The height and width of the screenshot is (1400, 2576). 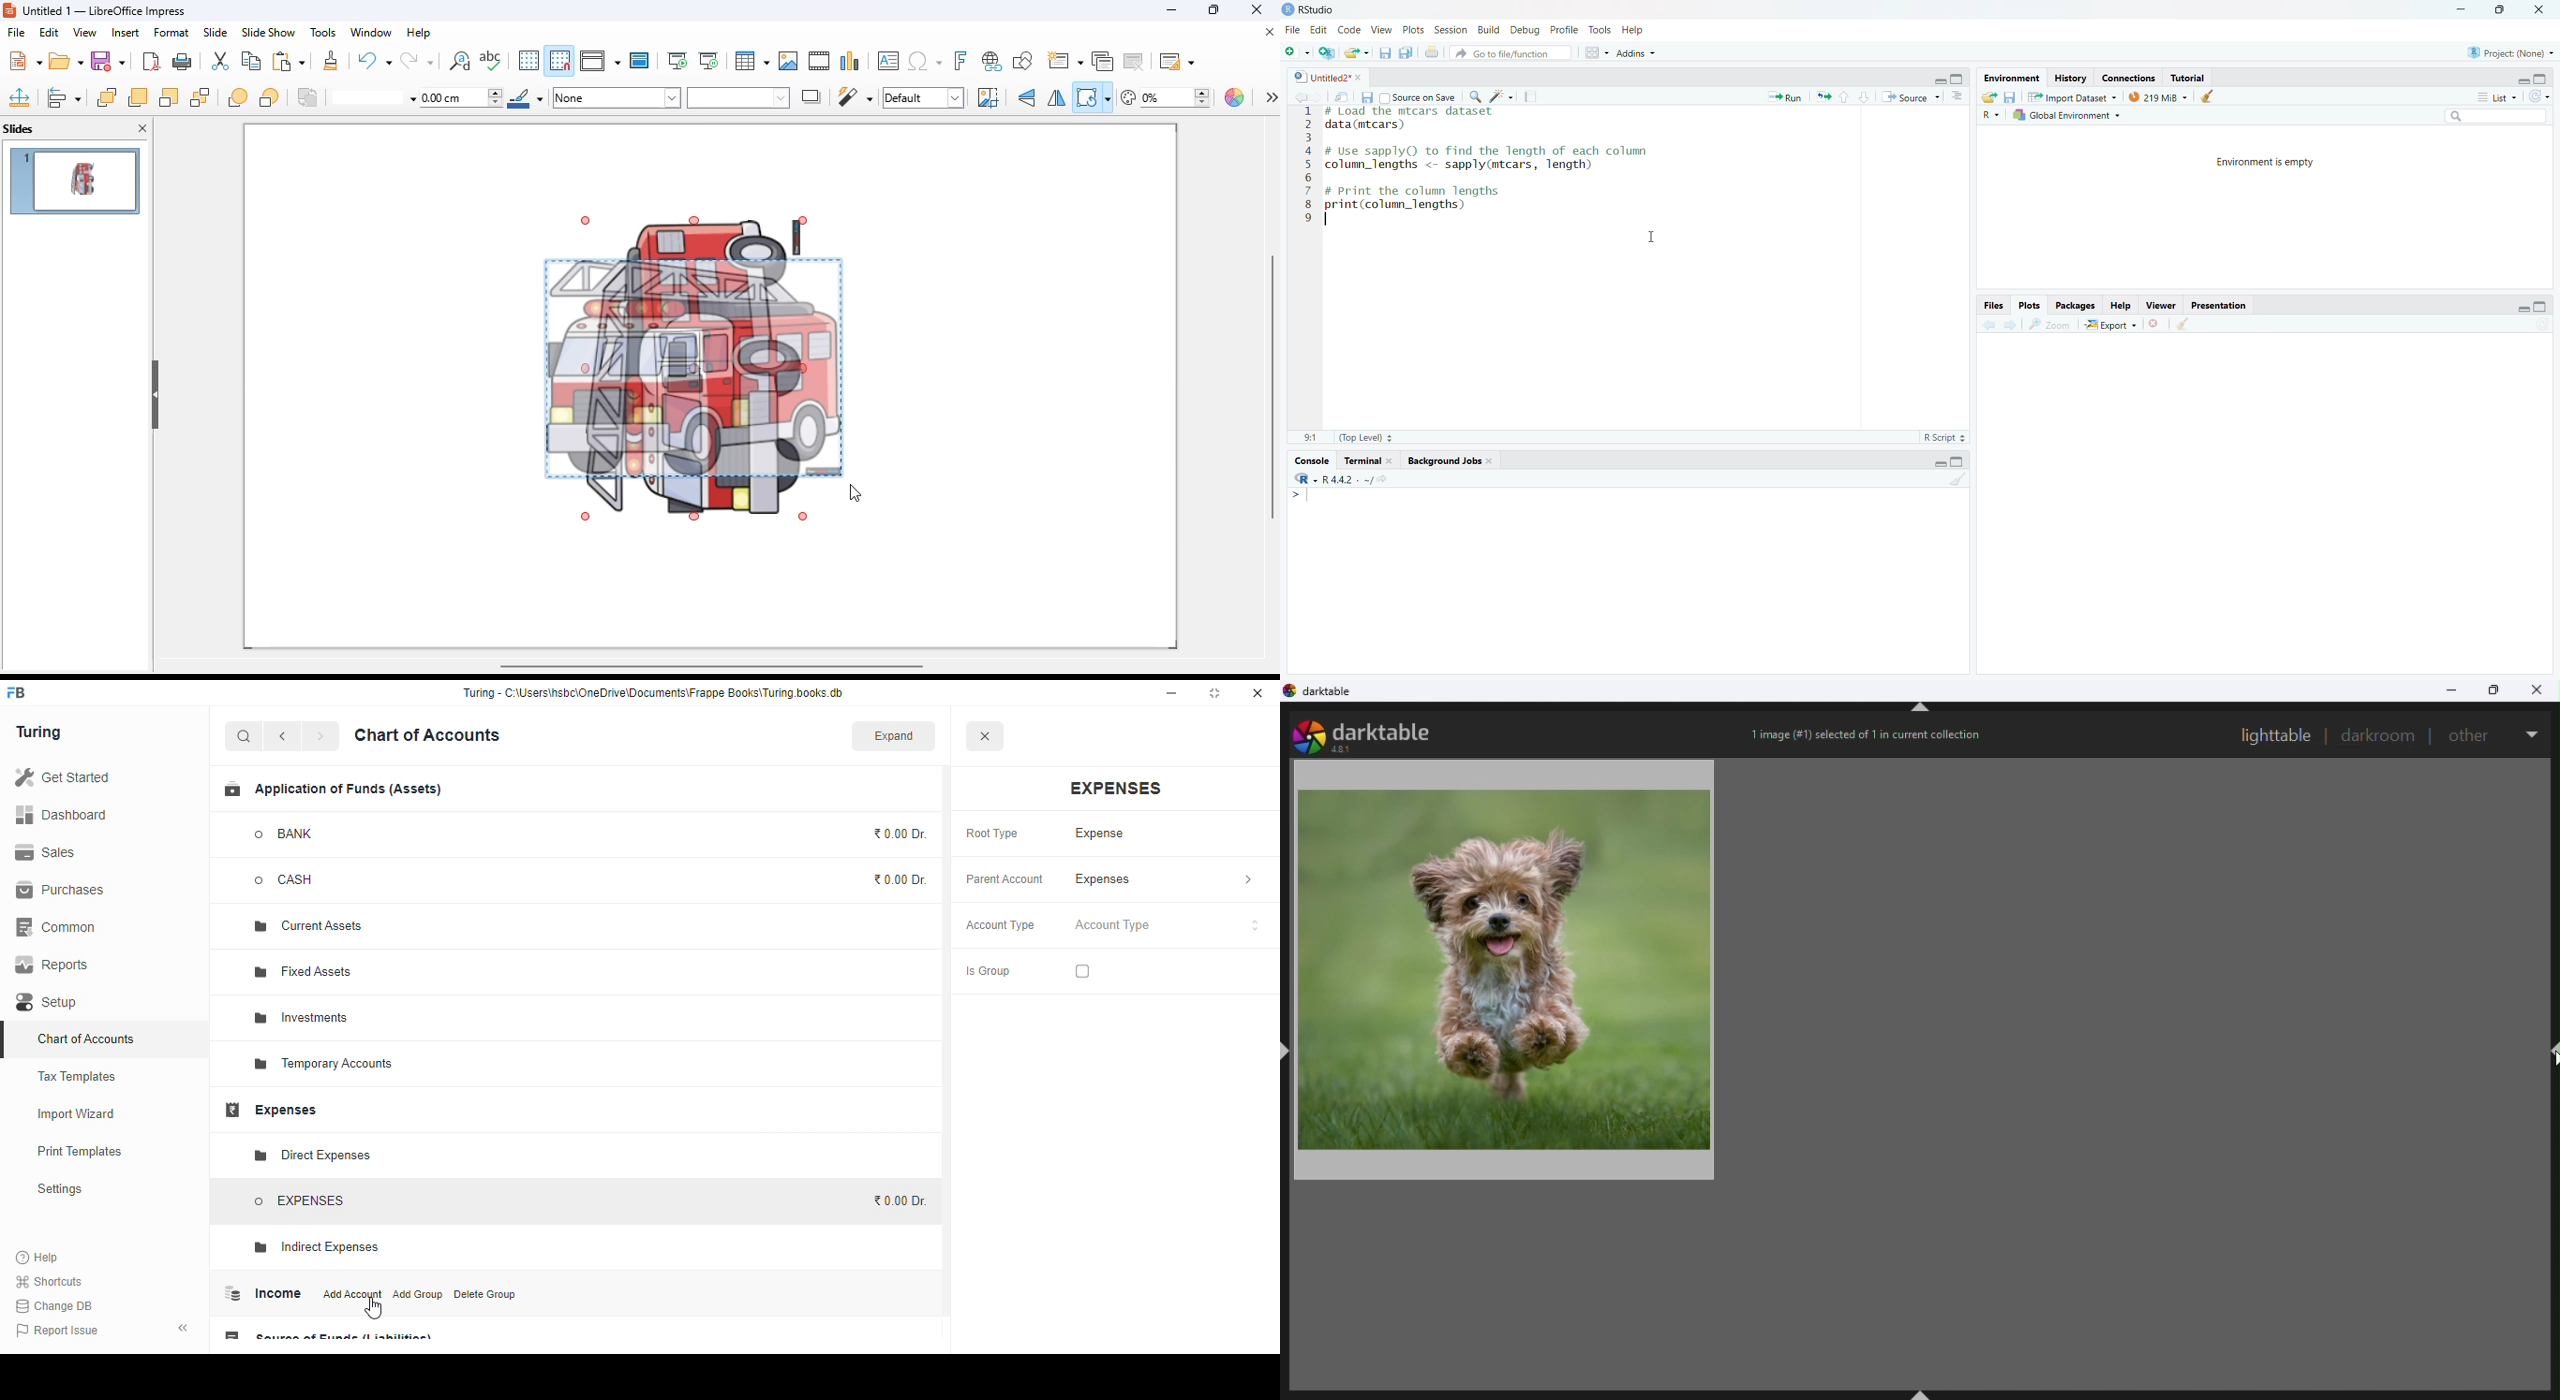 What do you see at coordinates (1297, 53) in the screenshot?
I see `Open new file` at bounding box center [1297, 53].